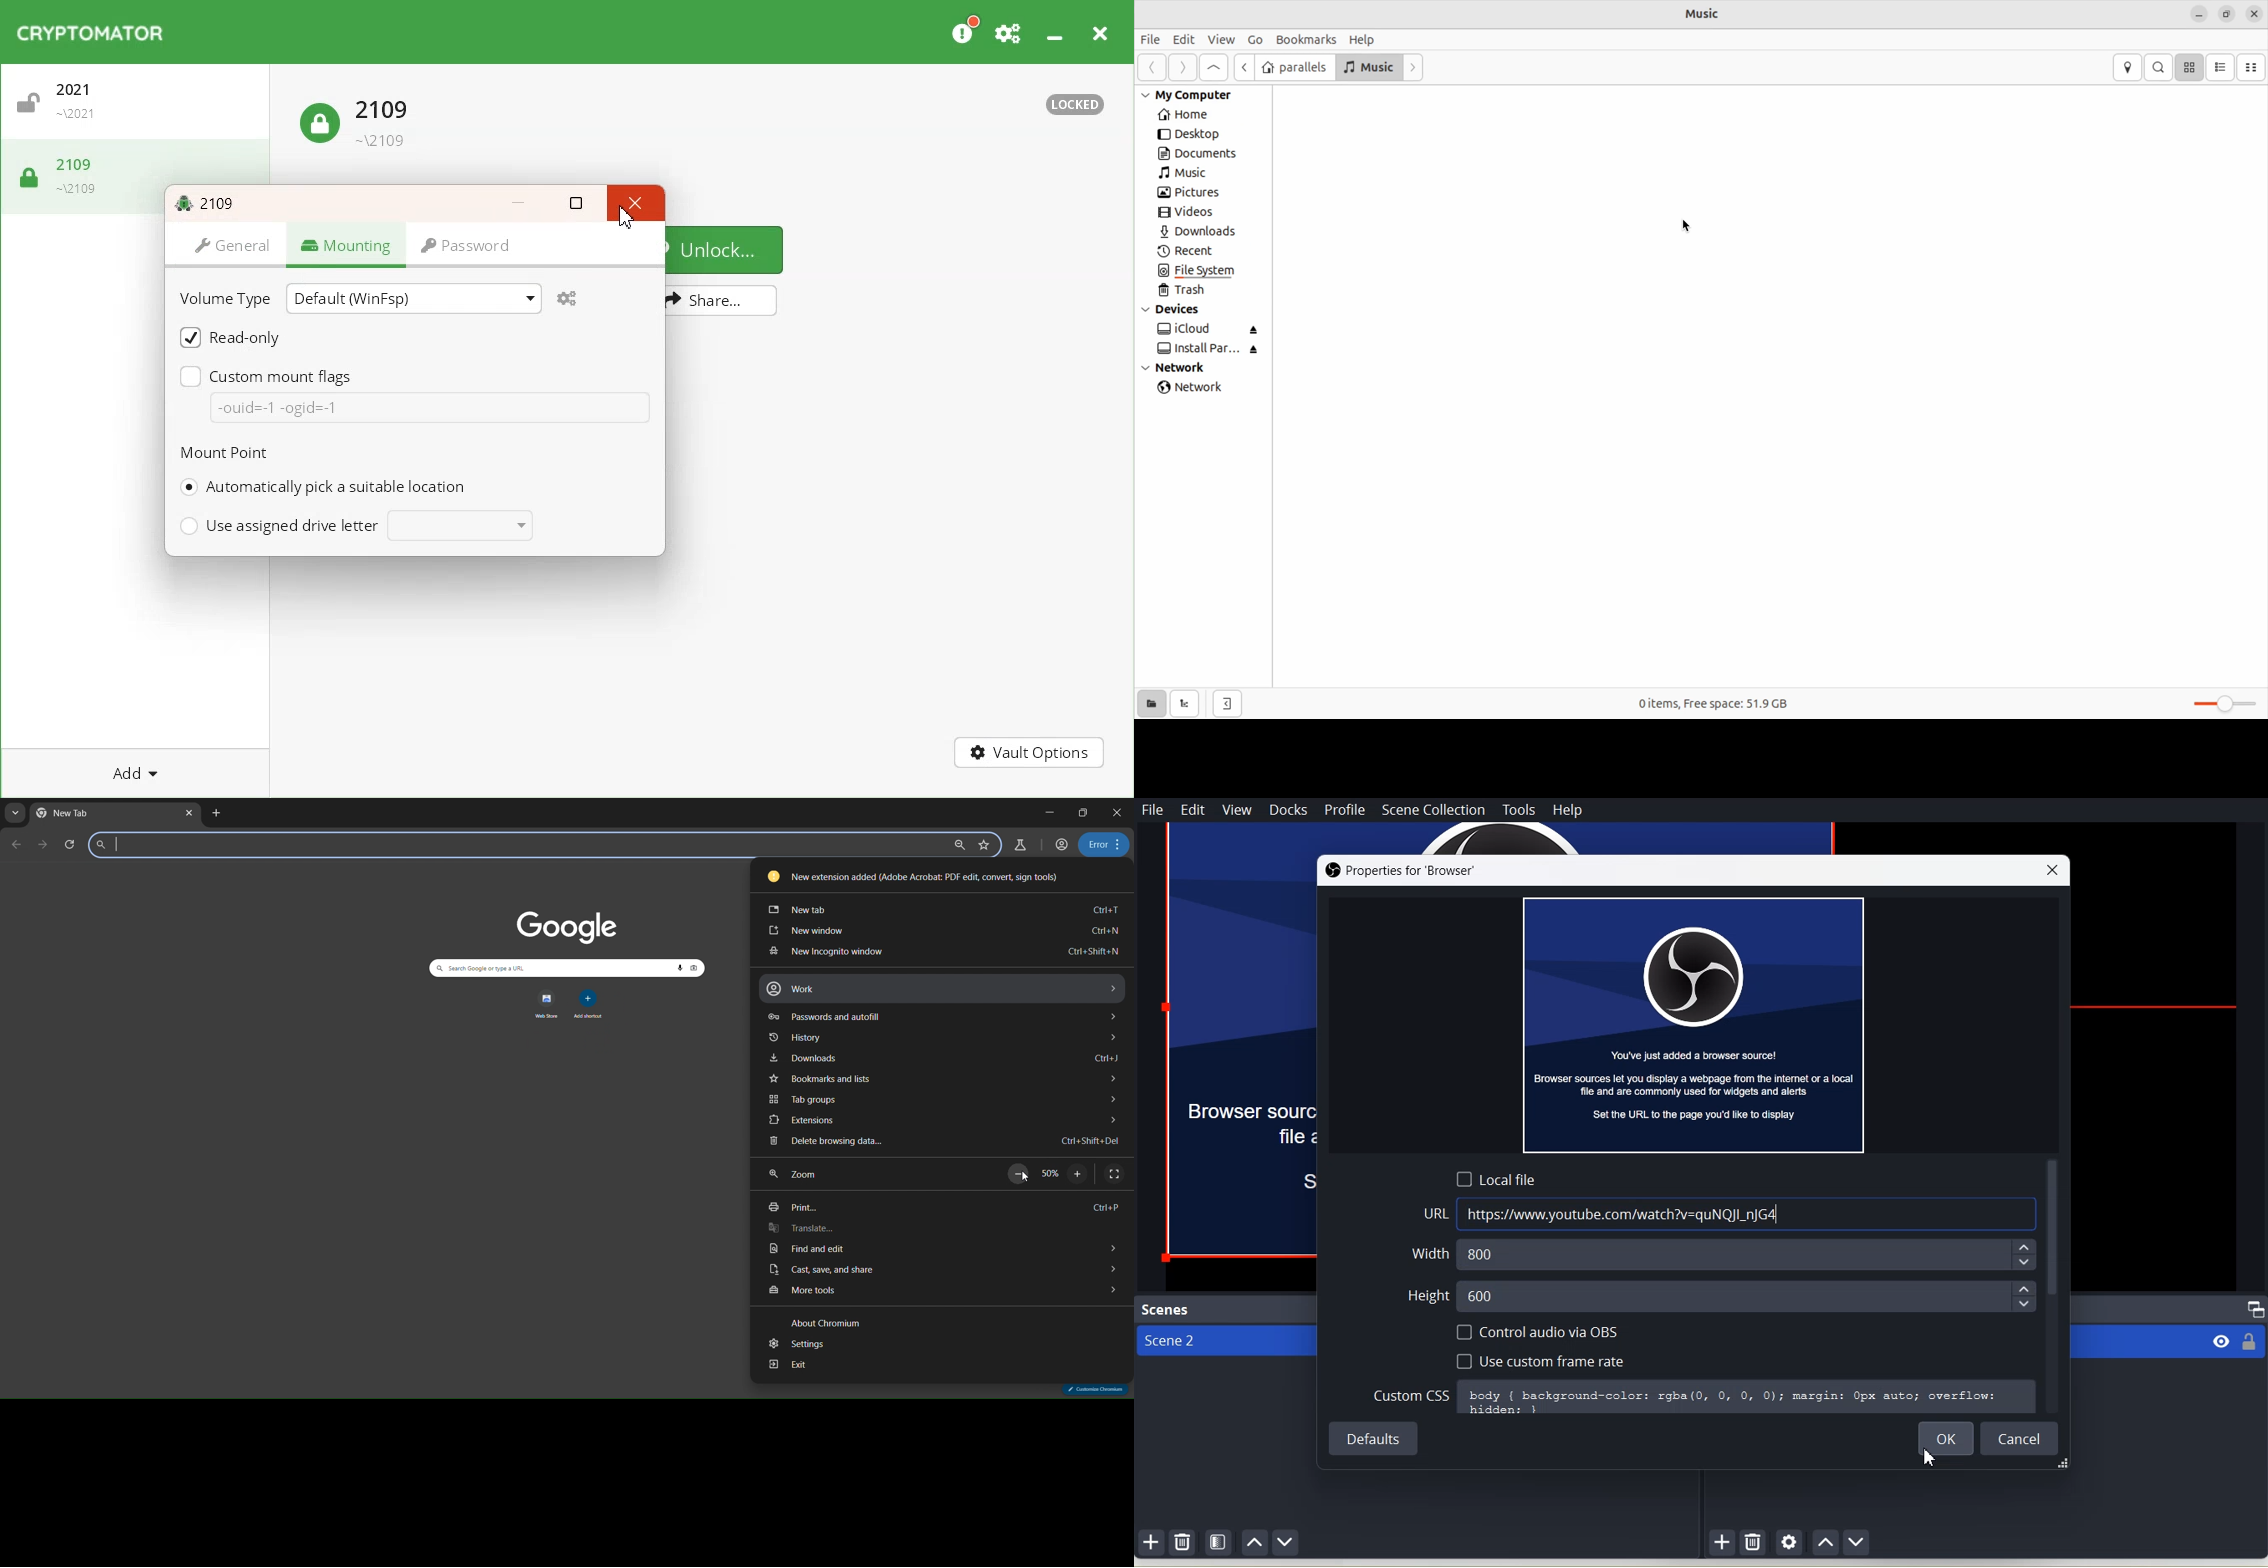 The width and height of the screenshot is (2268, 1568). Describe the element at coordinates (1178, 310) in the screenshot. I see `devices` at that location.